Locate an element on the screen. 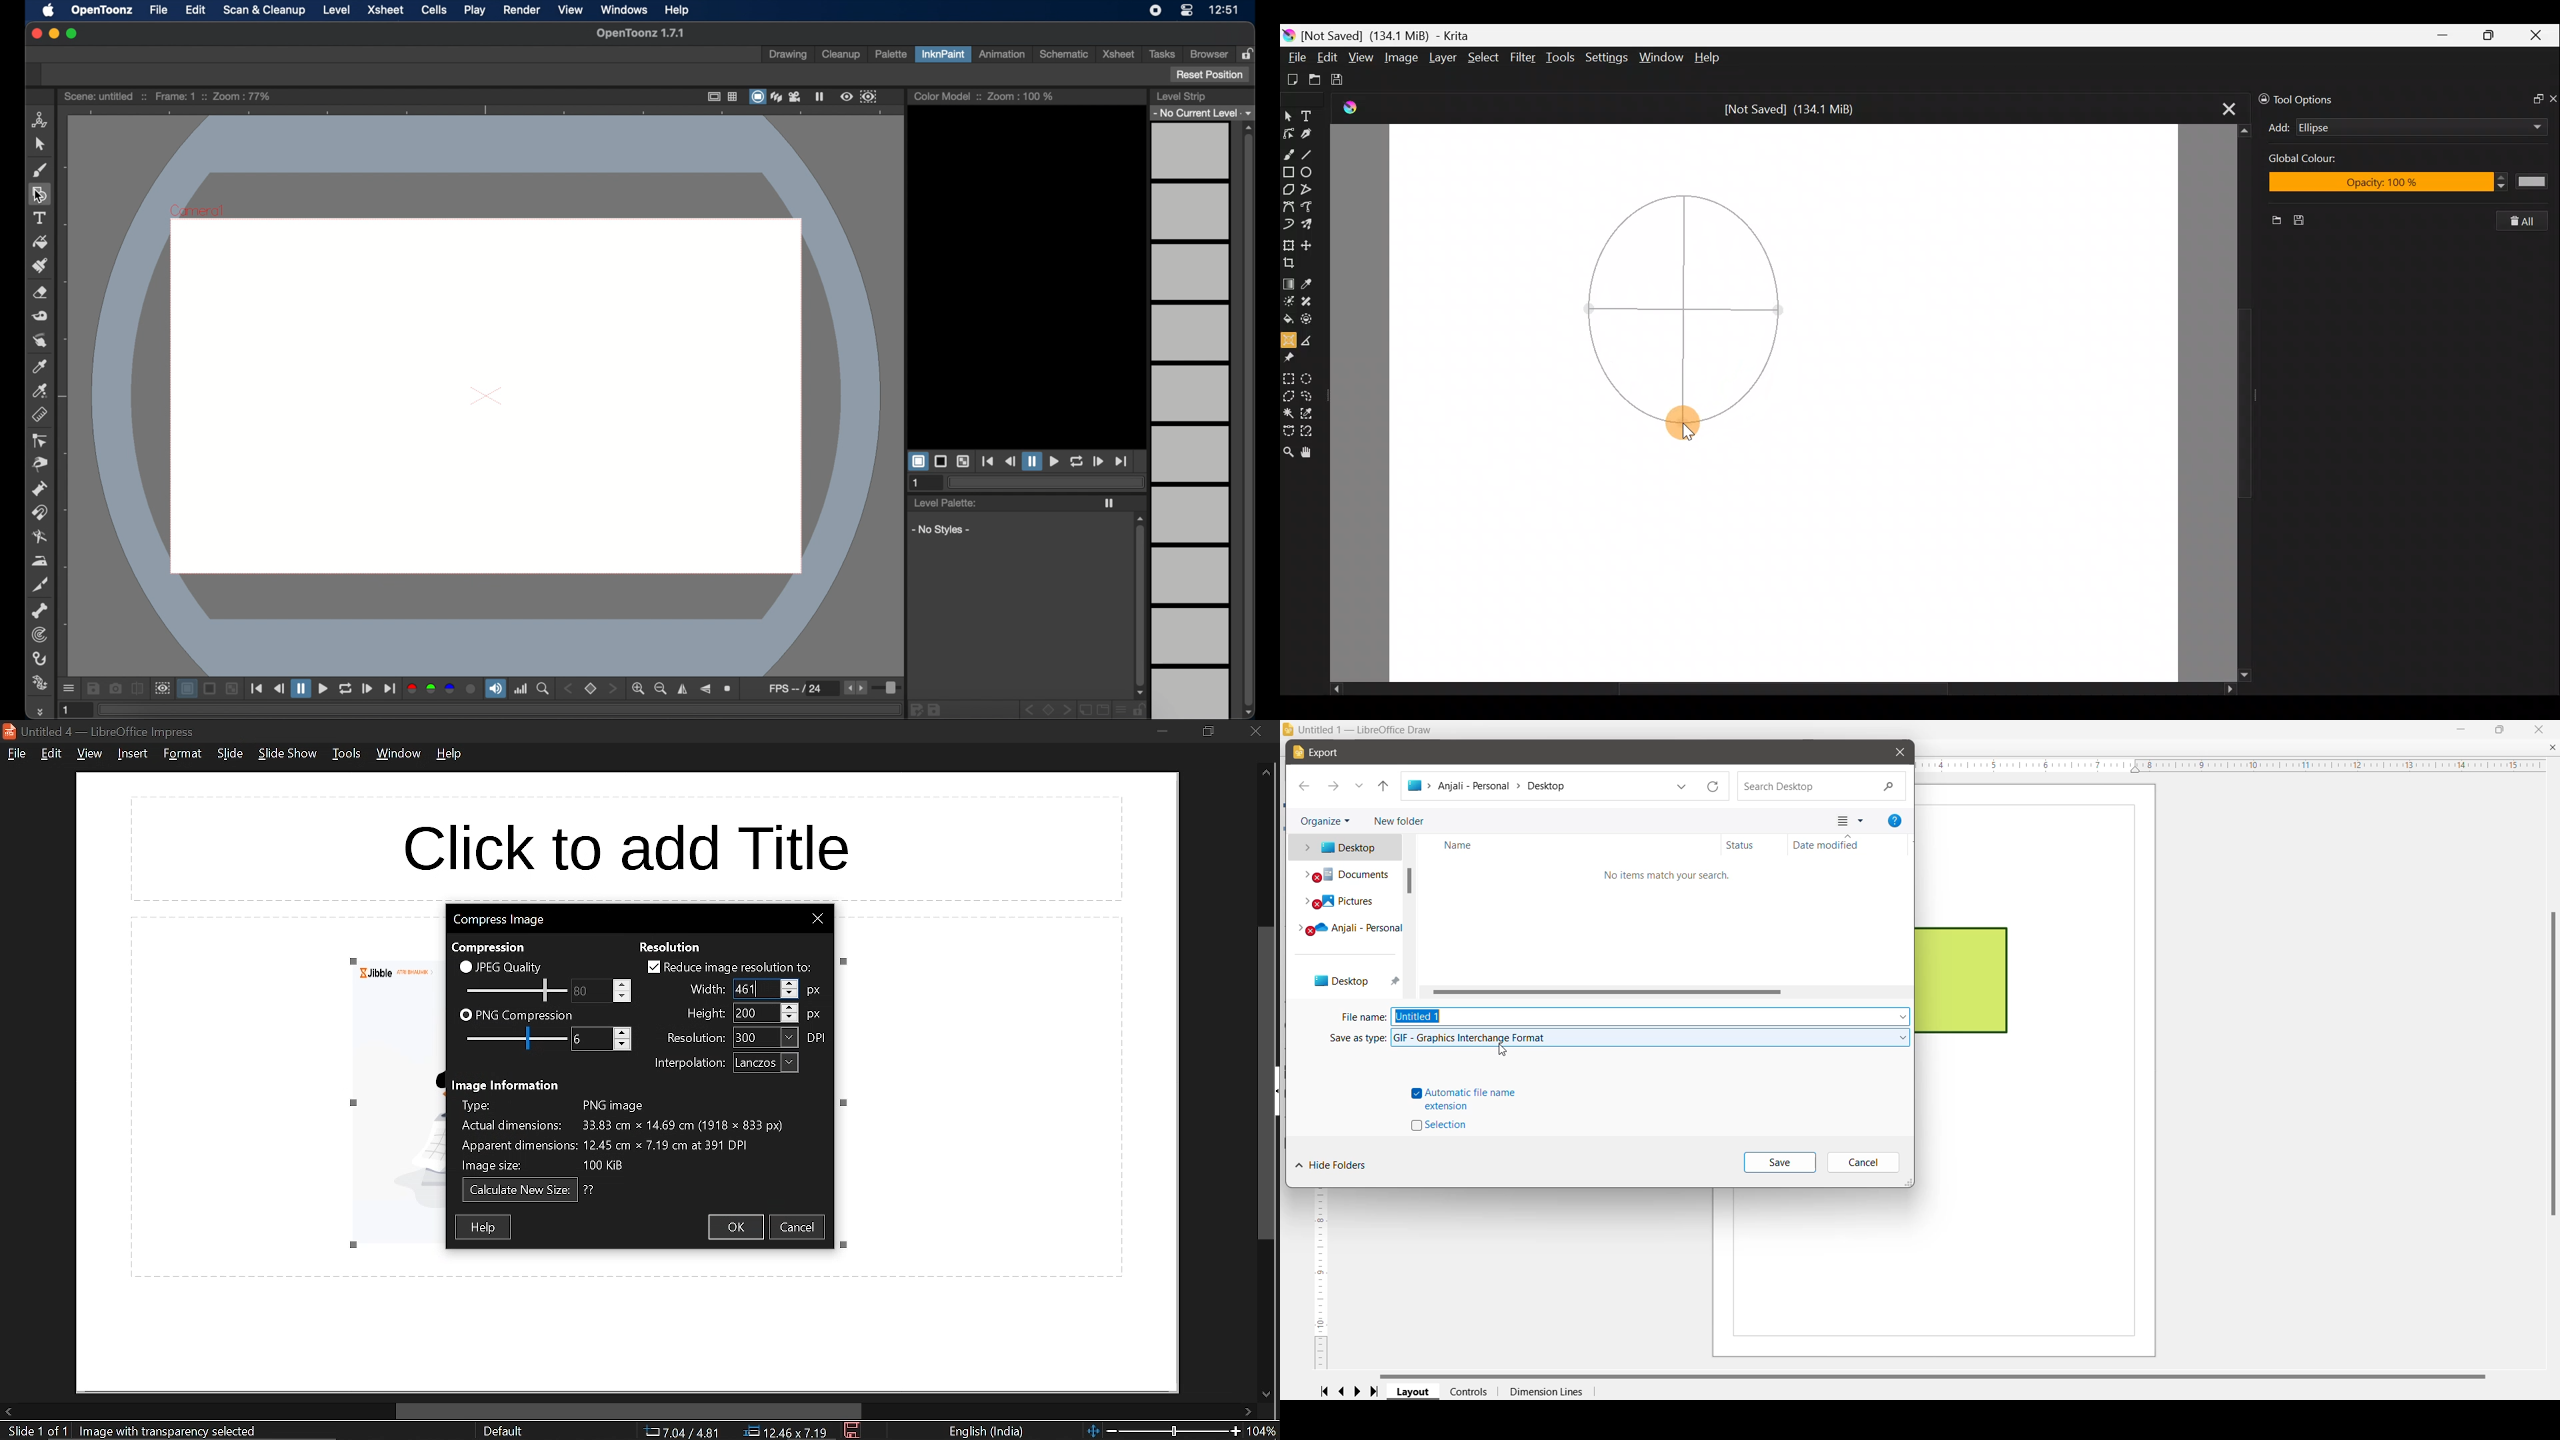  move right is located at coordinates (1249, 1411).